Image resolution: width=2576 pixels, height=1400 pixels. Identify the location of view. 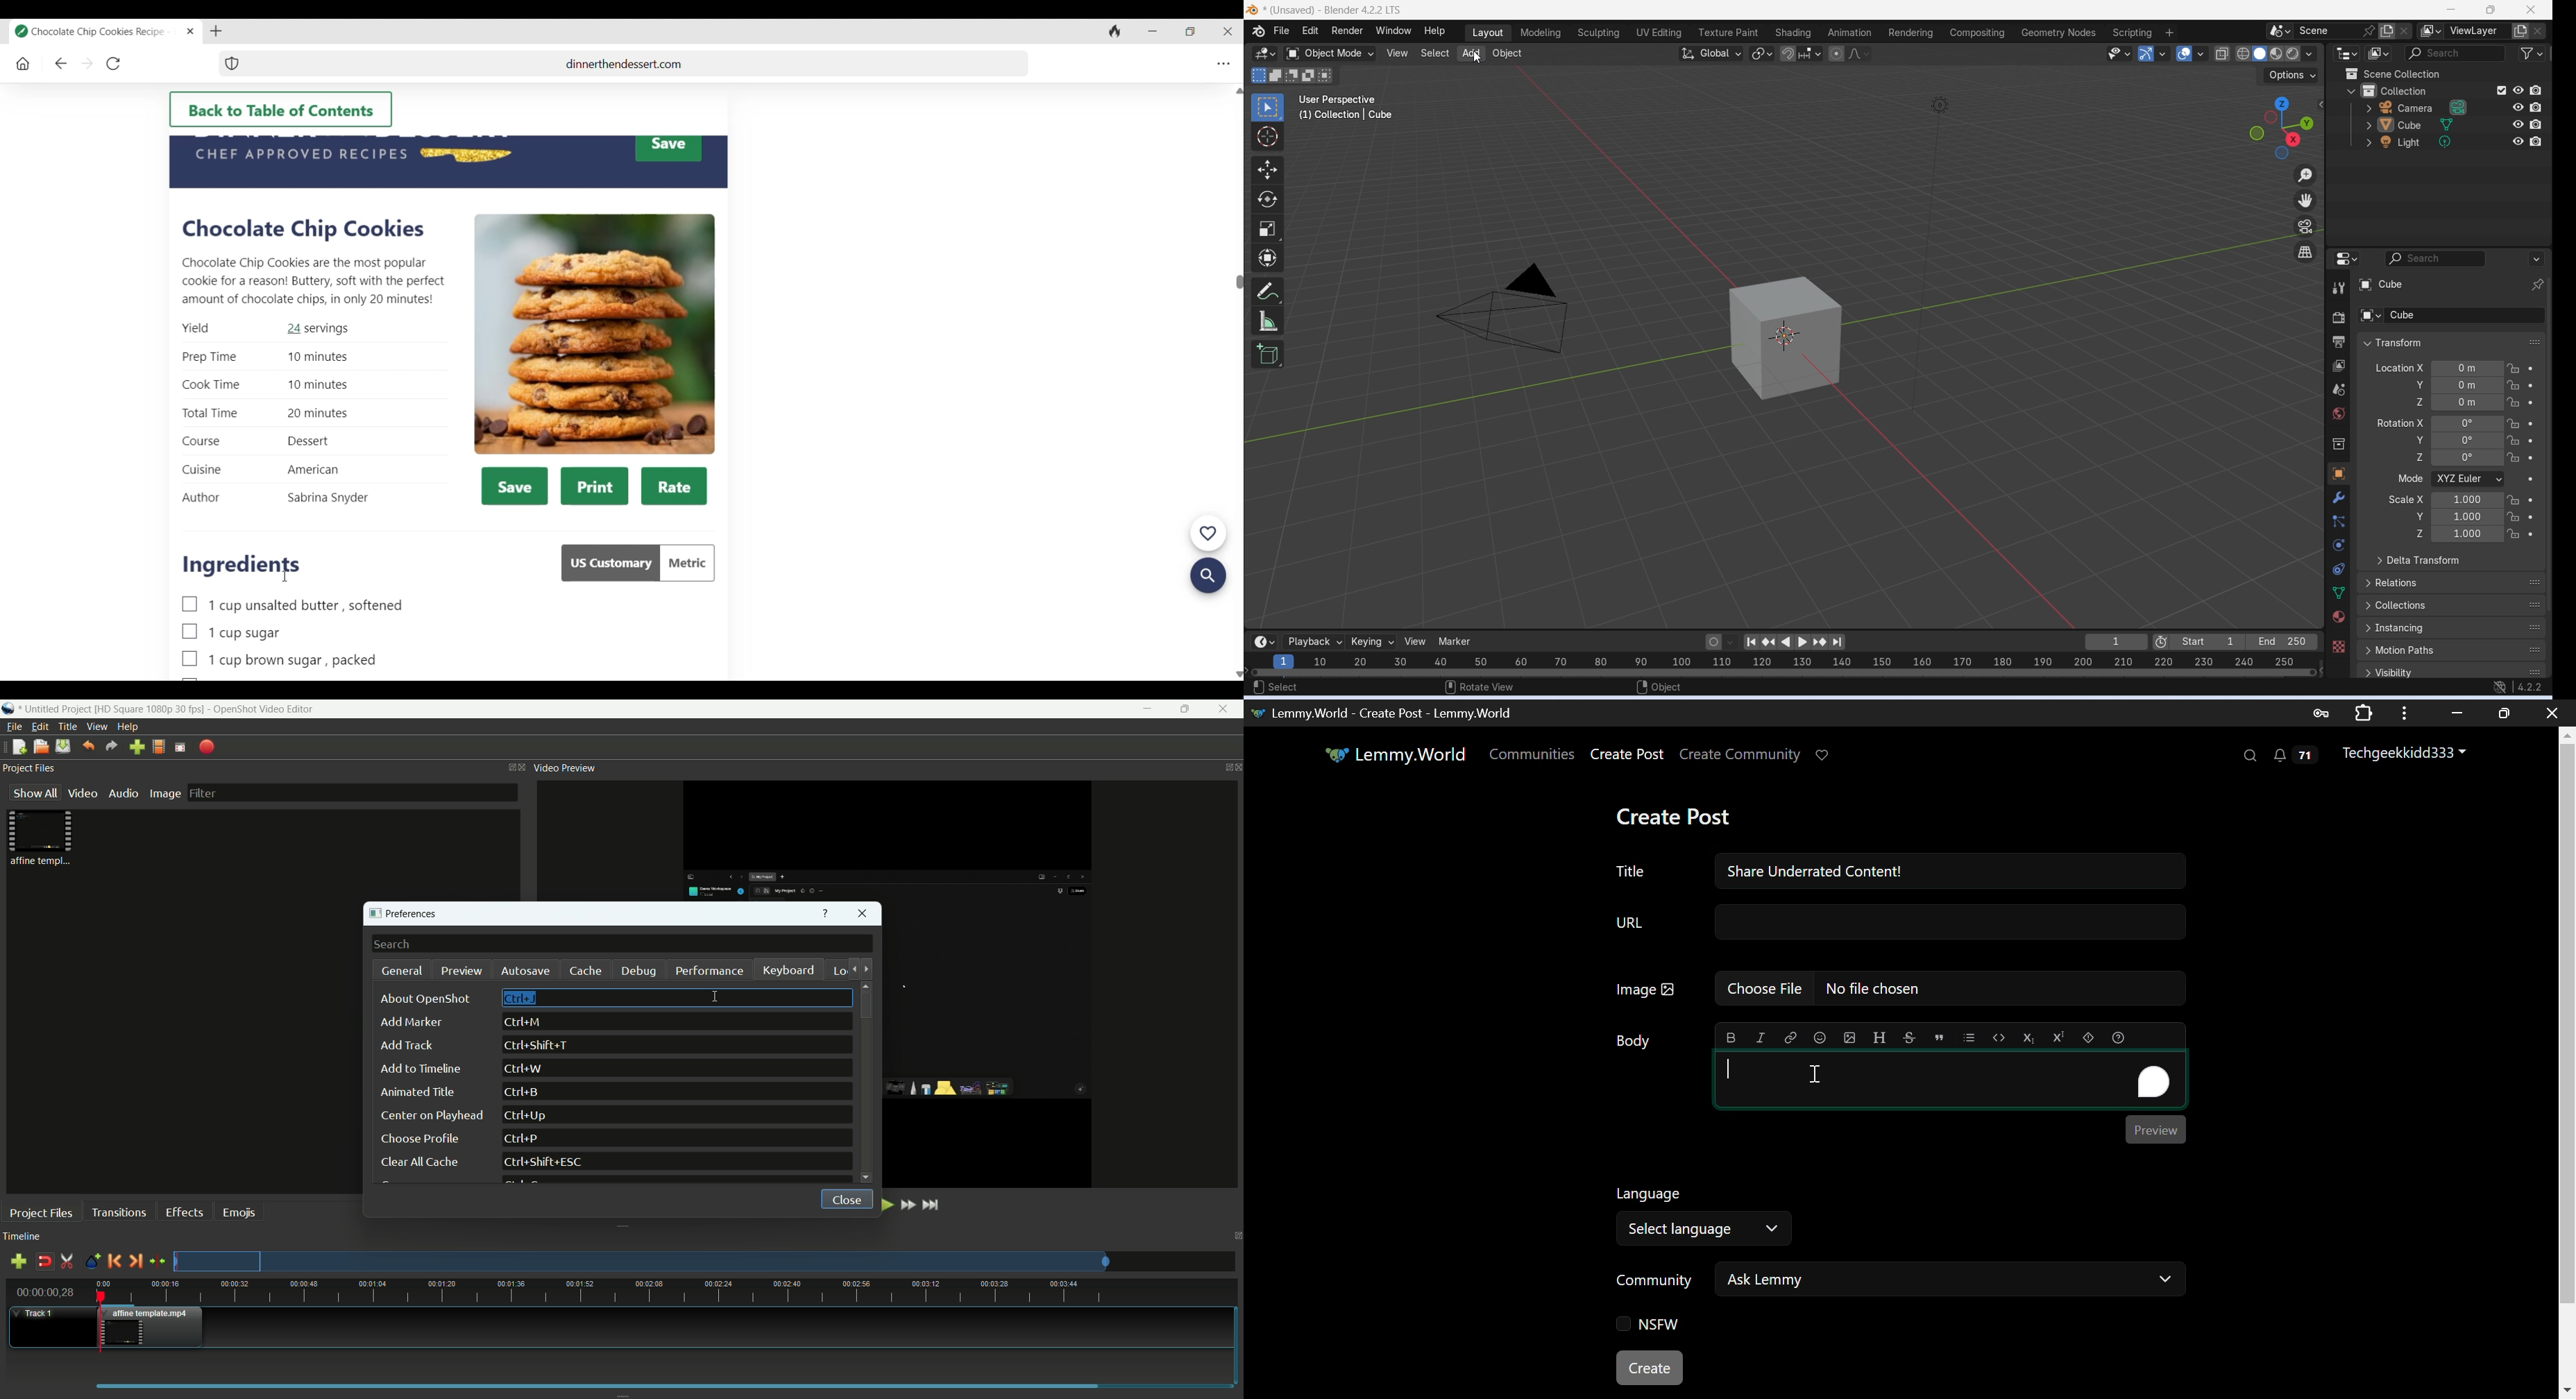
(1417, 641).